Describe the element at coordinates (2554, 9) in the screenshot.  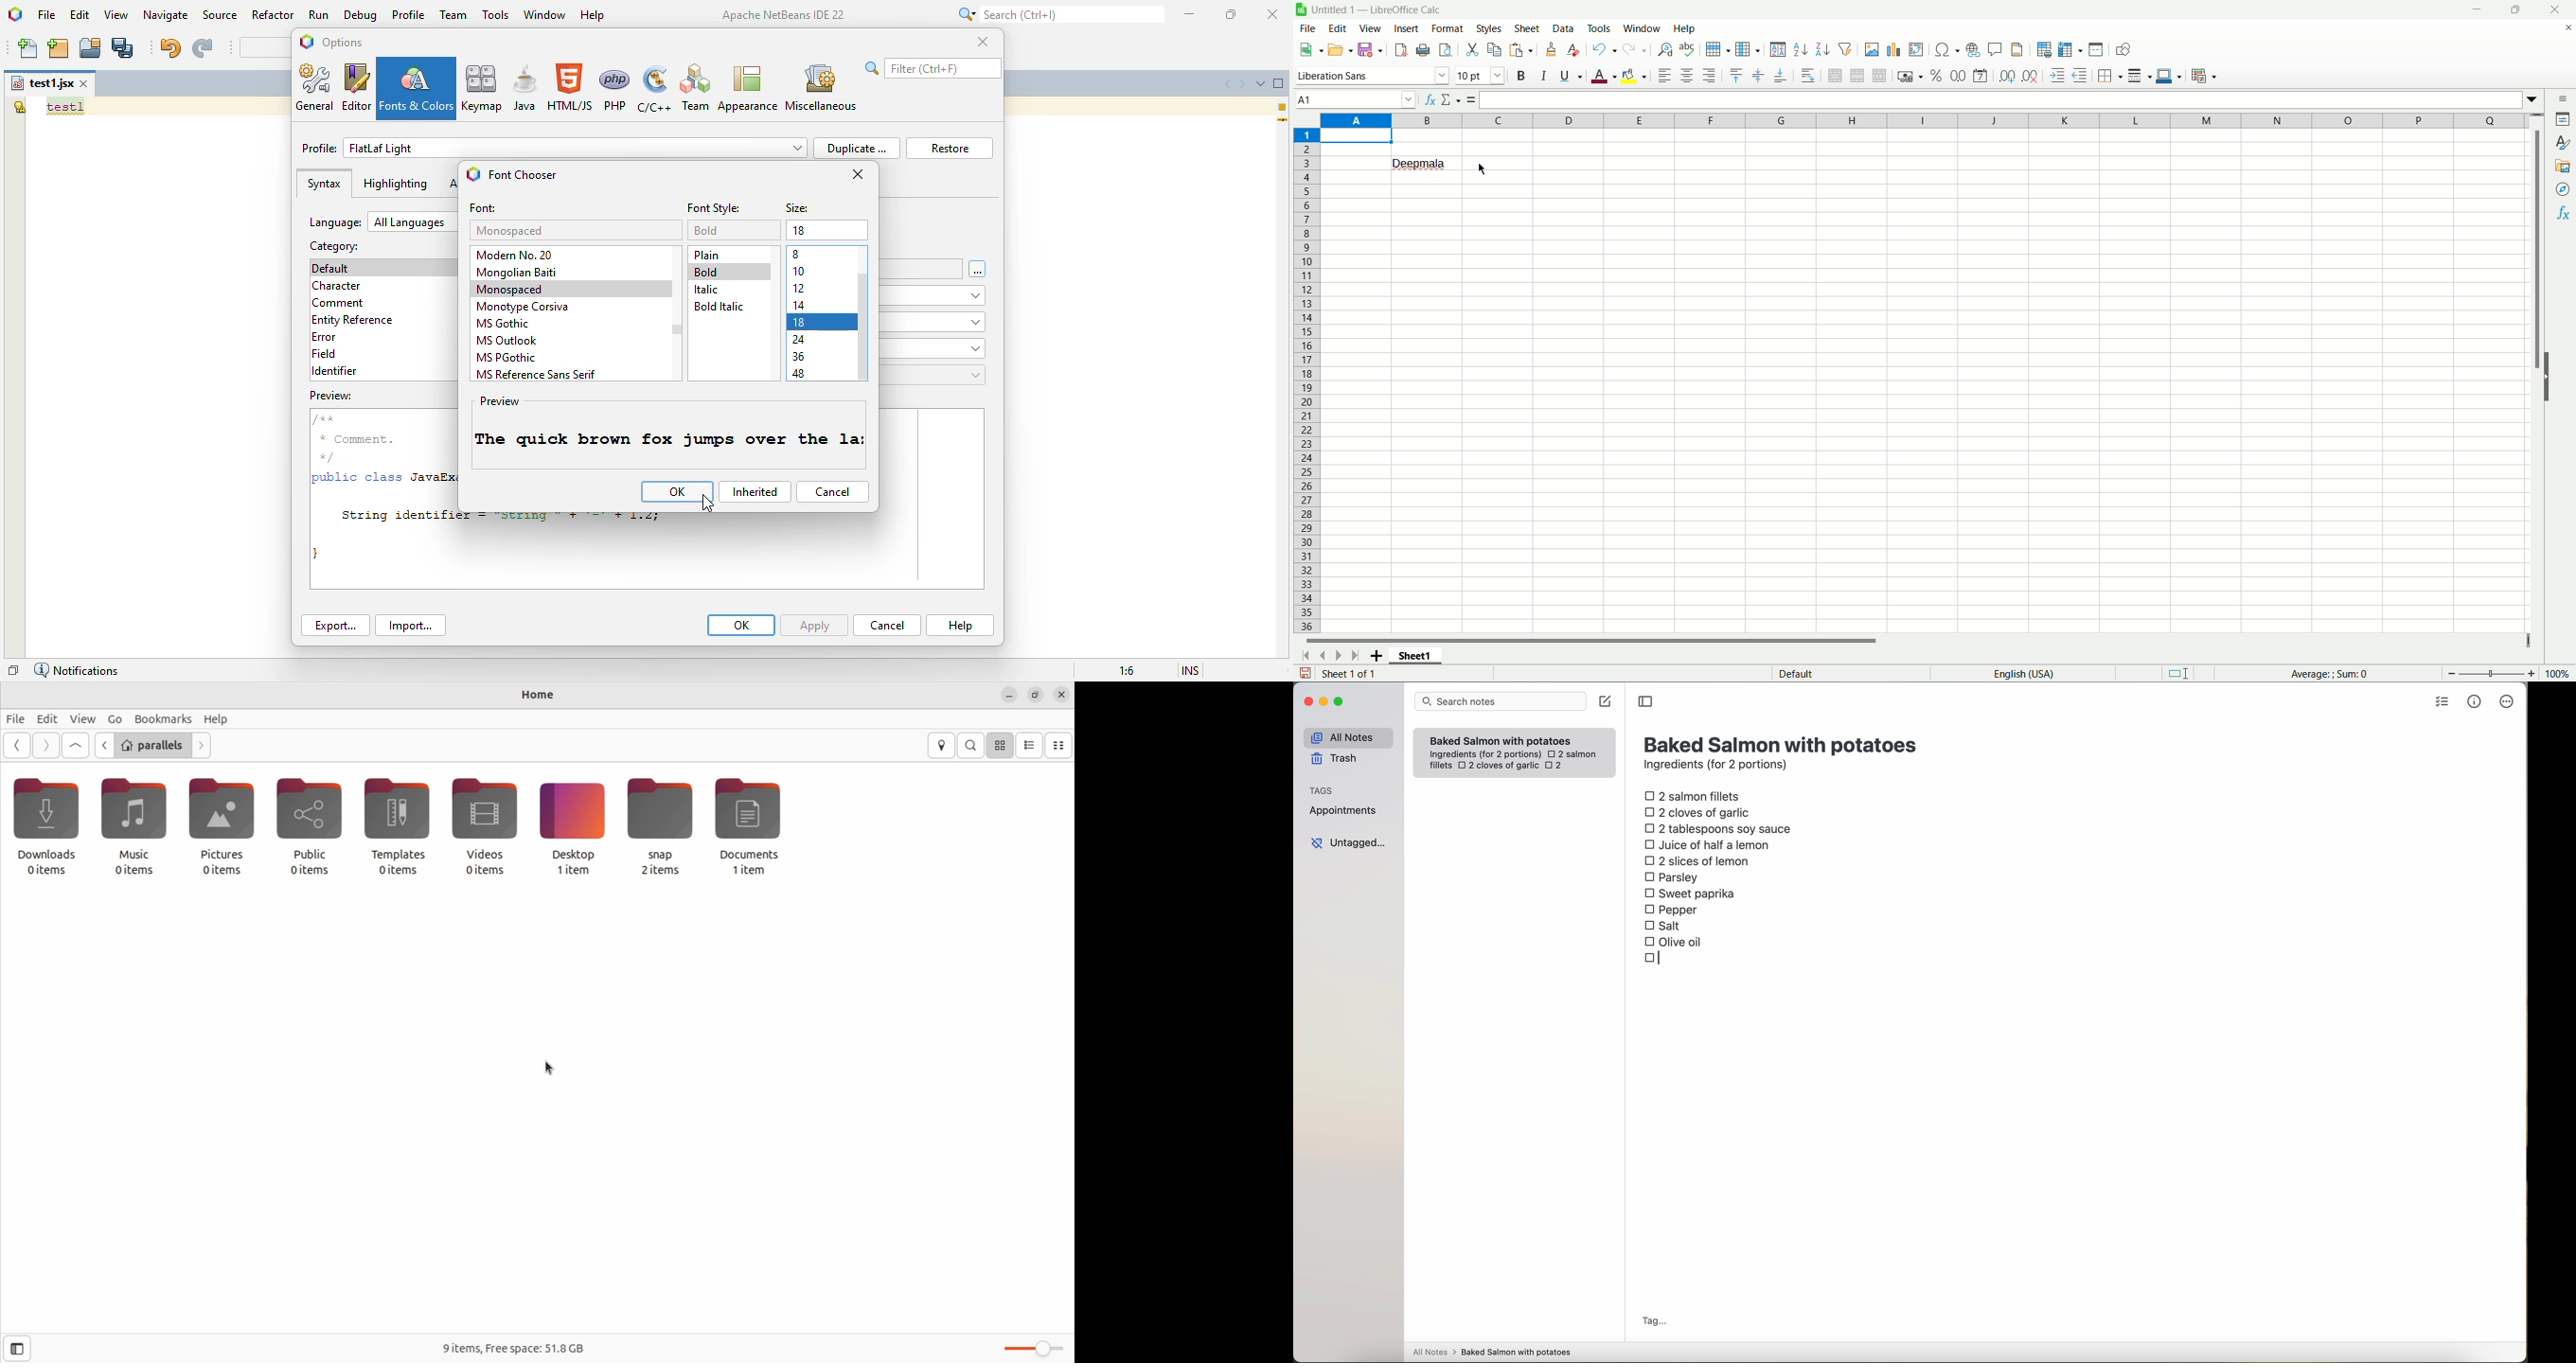
I see `close` at that location.